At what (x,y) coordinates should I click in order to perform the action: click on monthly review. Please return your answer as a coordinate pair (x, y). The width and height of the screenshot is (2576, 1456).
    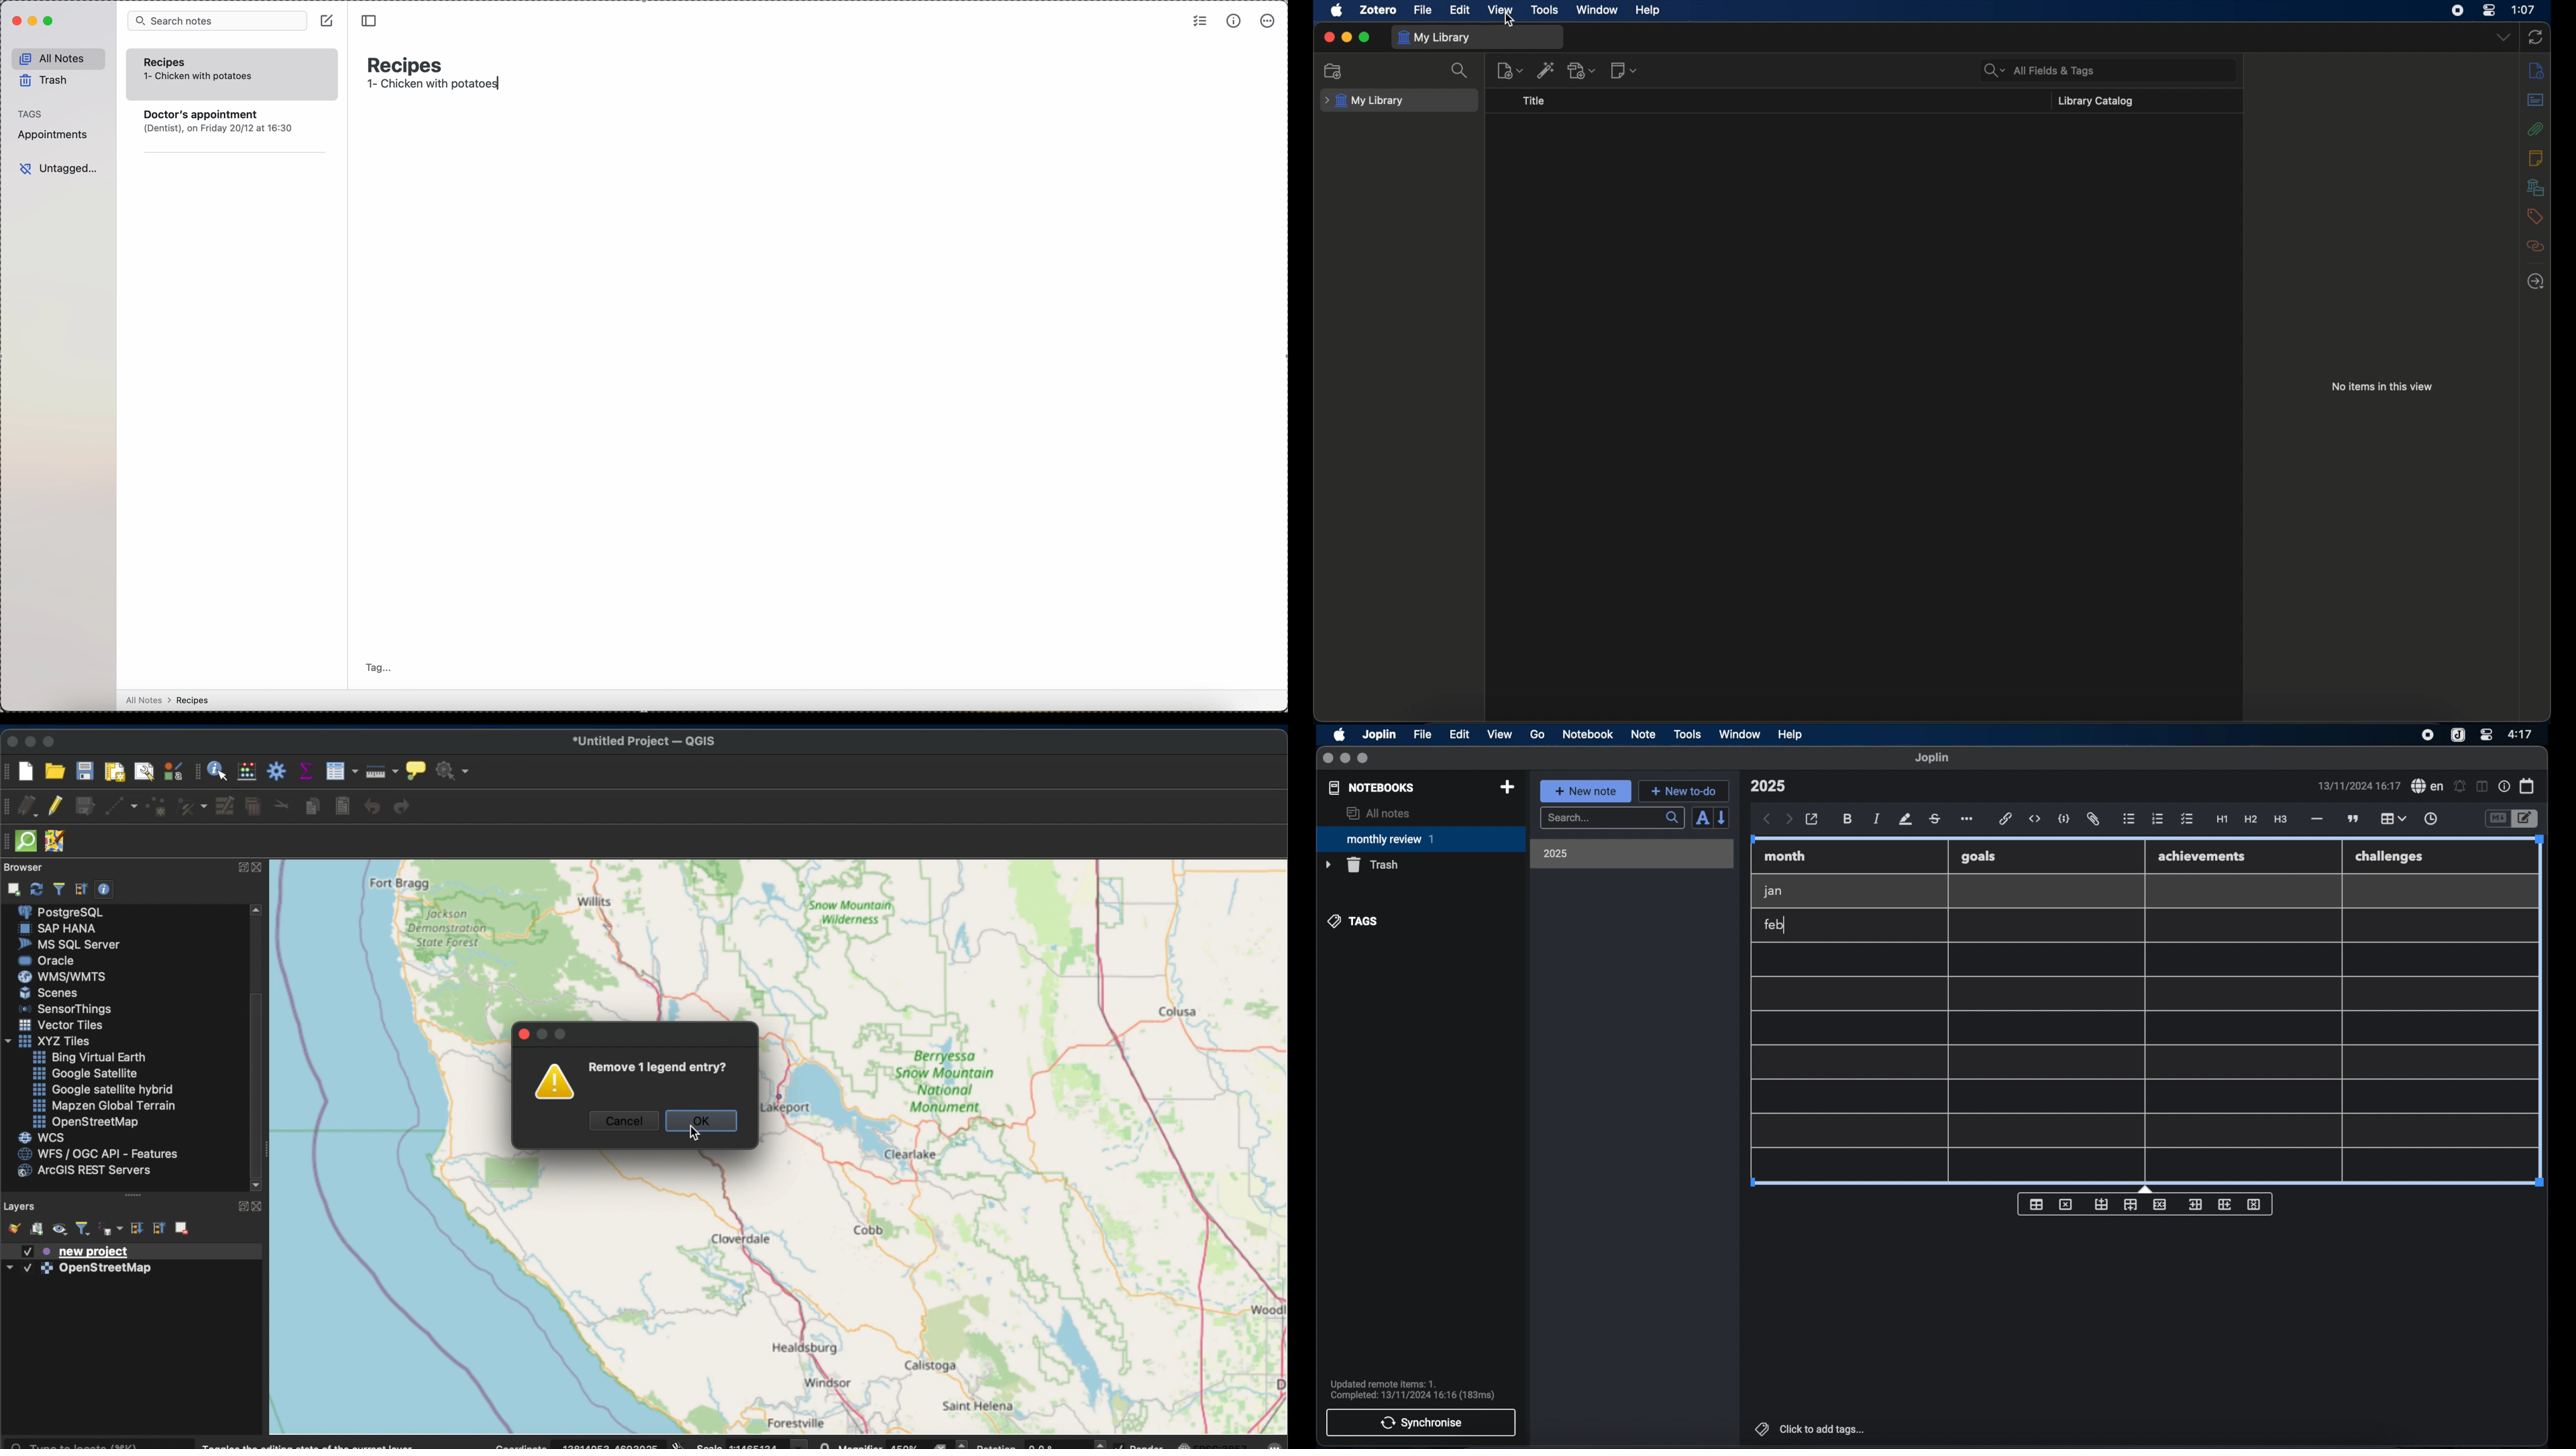
    Looking at the image, I should click on (1421, 838).